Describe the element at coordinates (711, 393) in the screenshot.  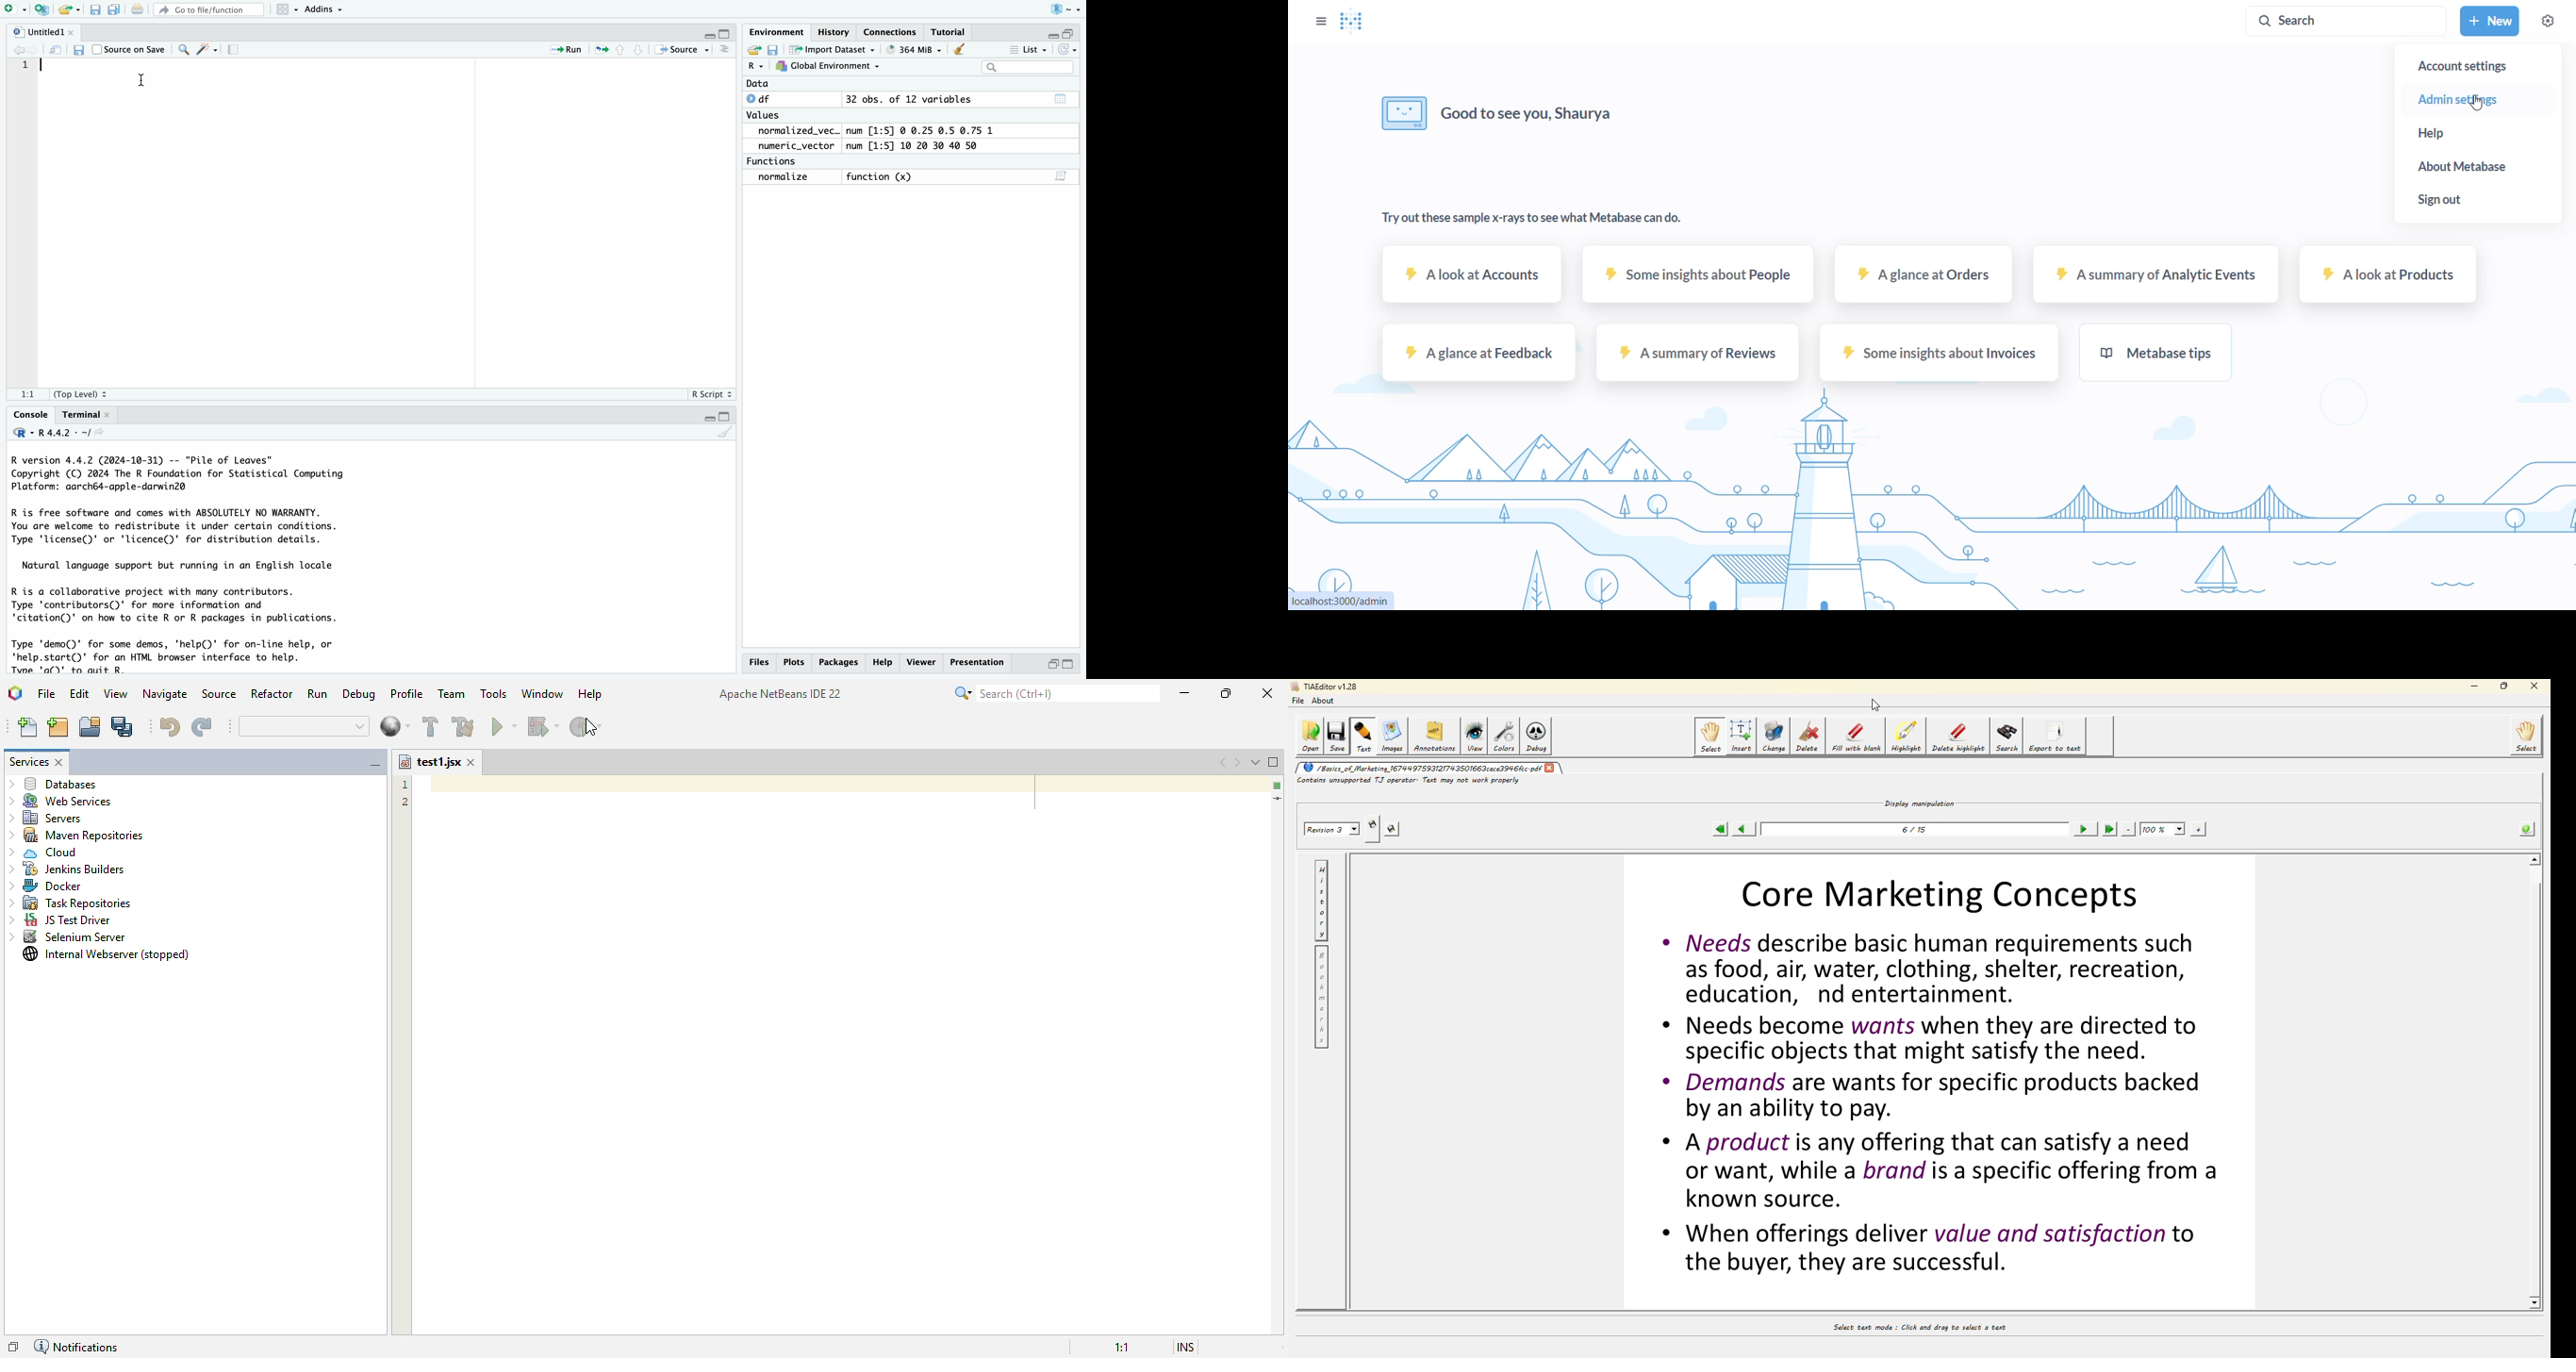
I see `R Script` at that location.